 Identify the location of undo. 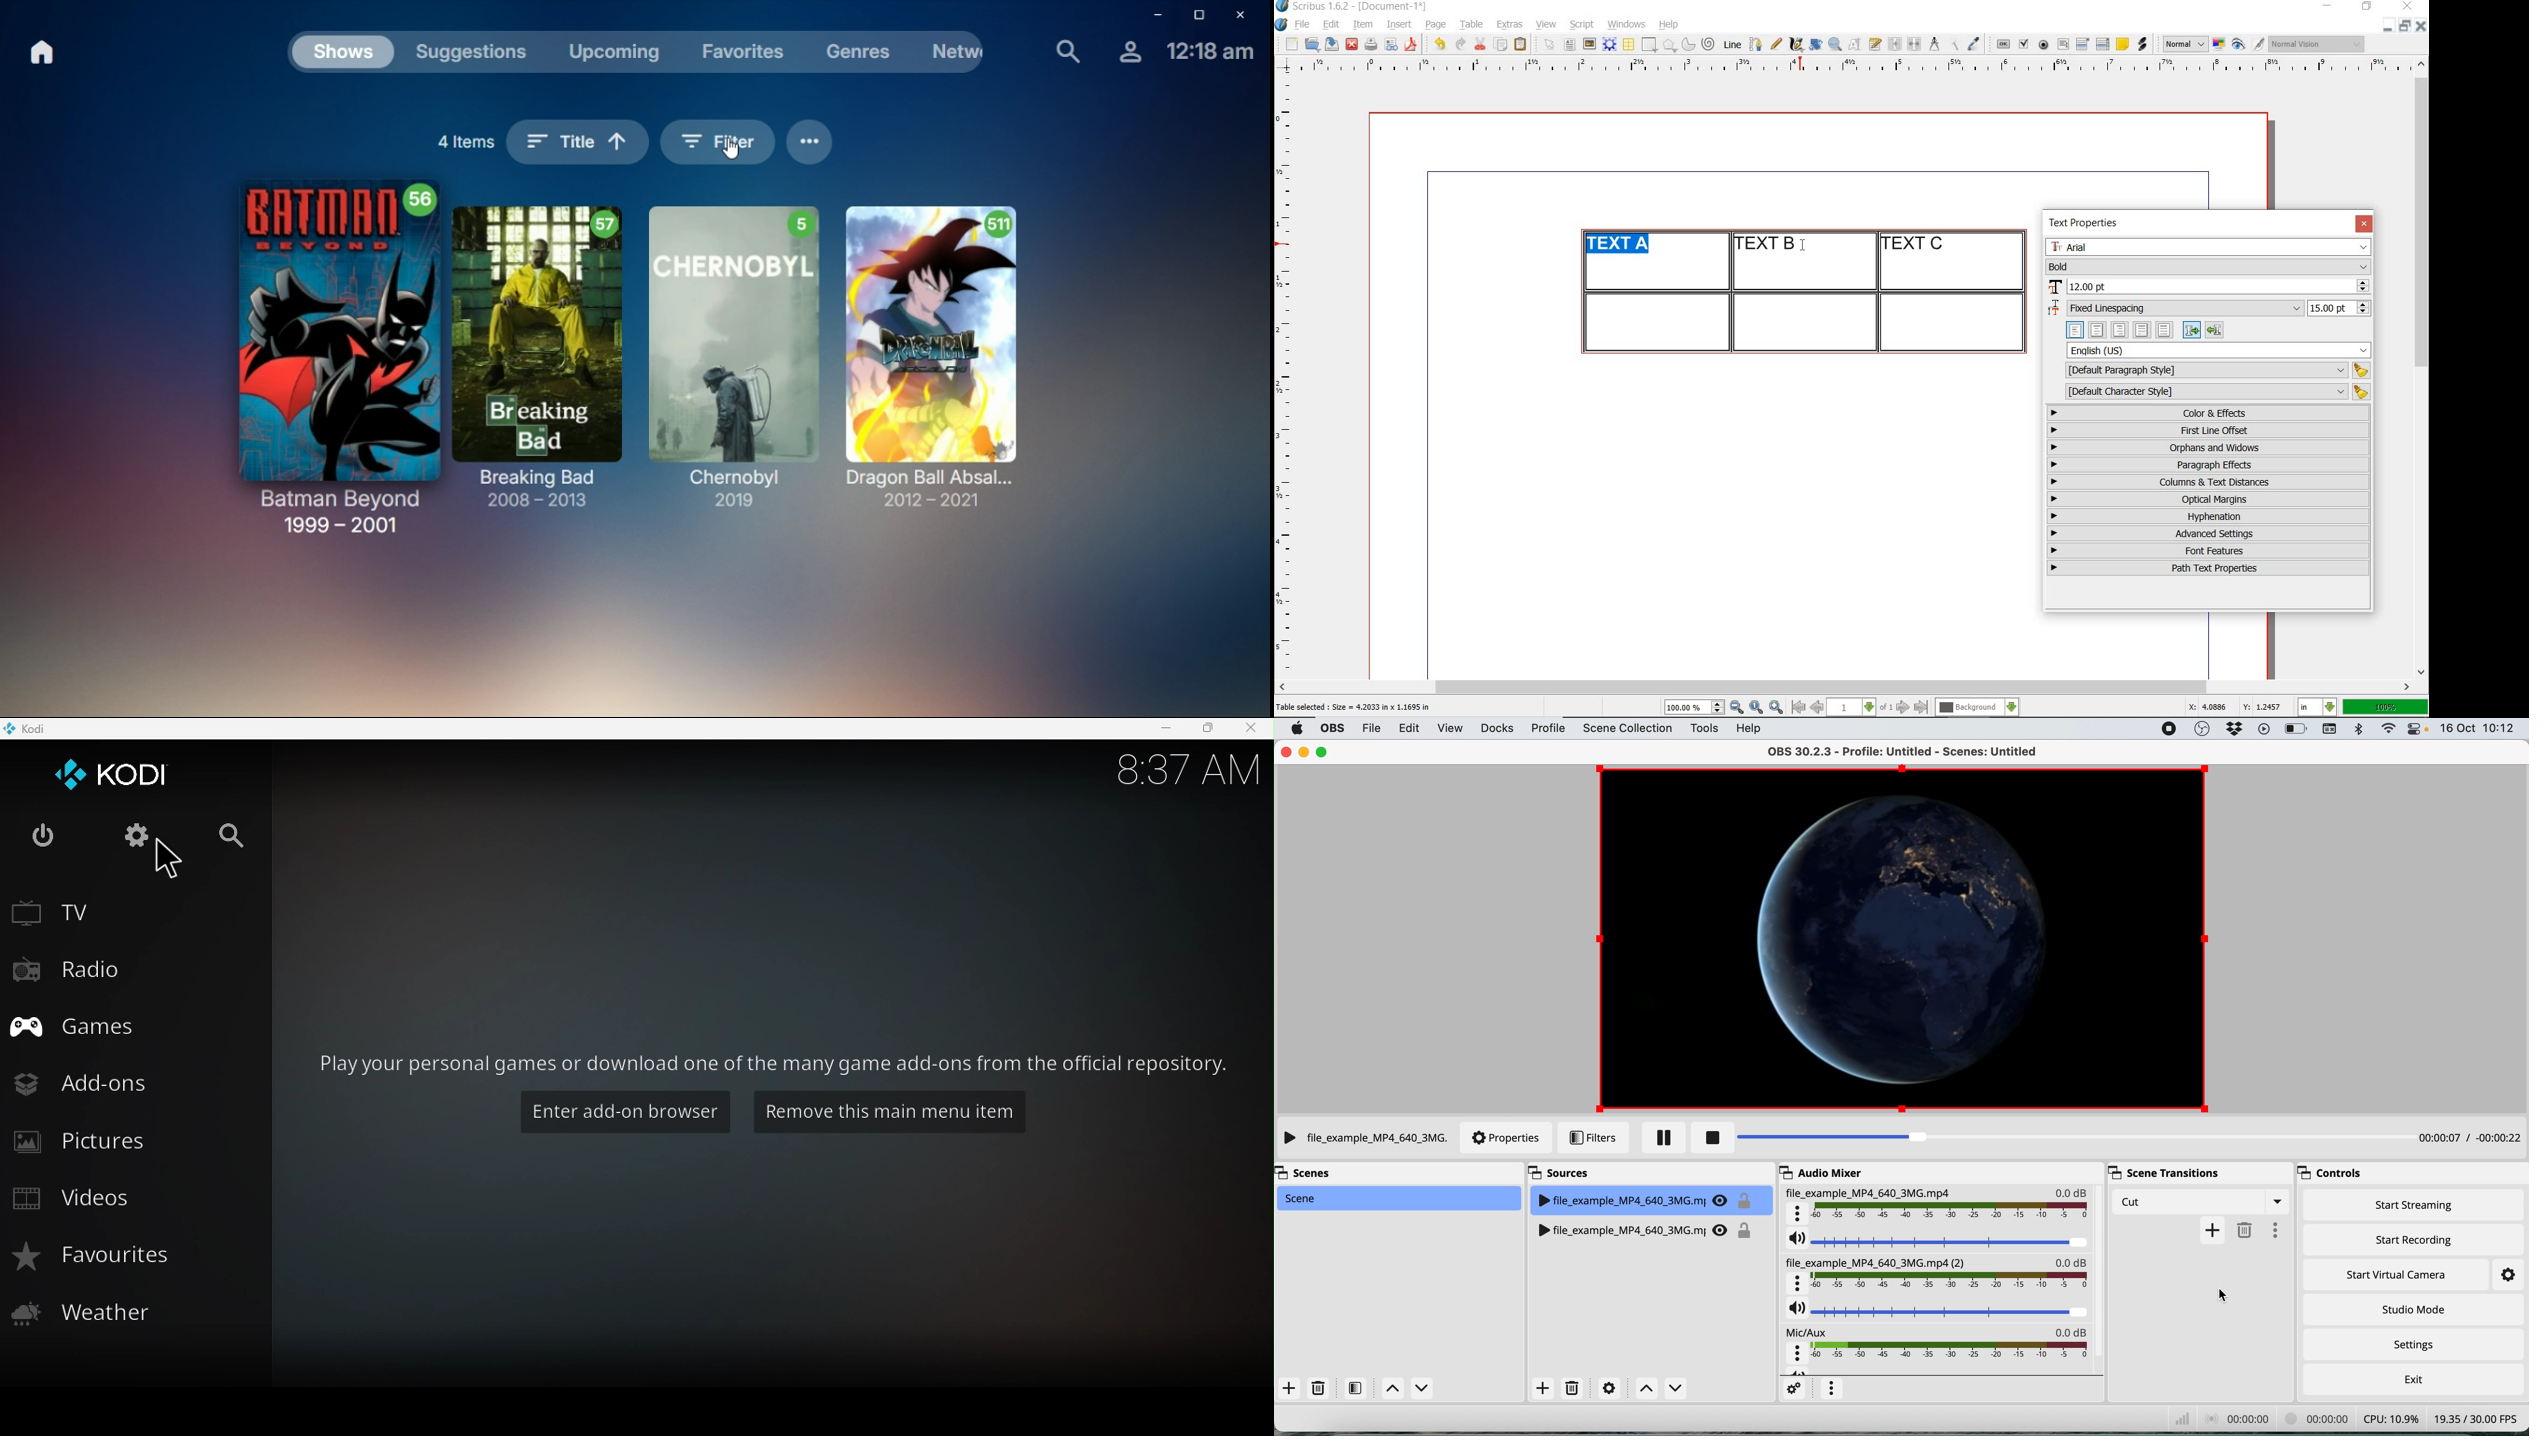
(1439, 44).